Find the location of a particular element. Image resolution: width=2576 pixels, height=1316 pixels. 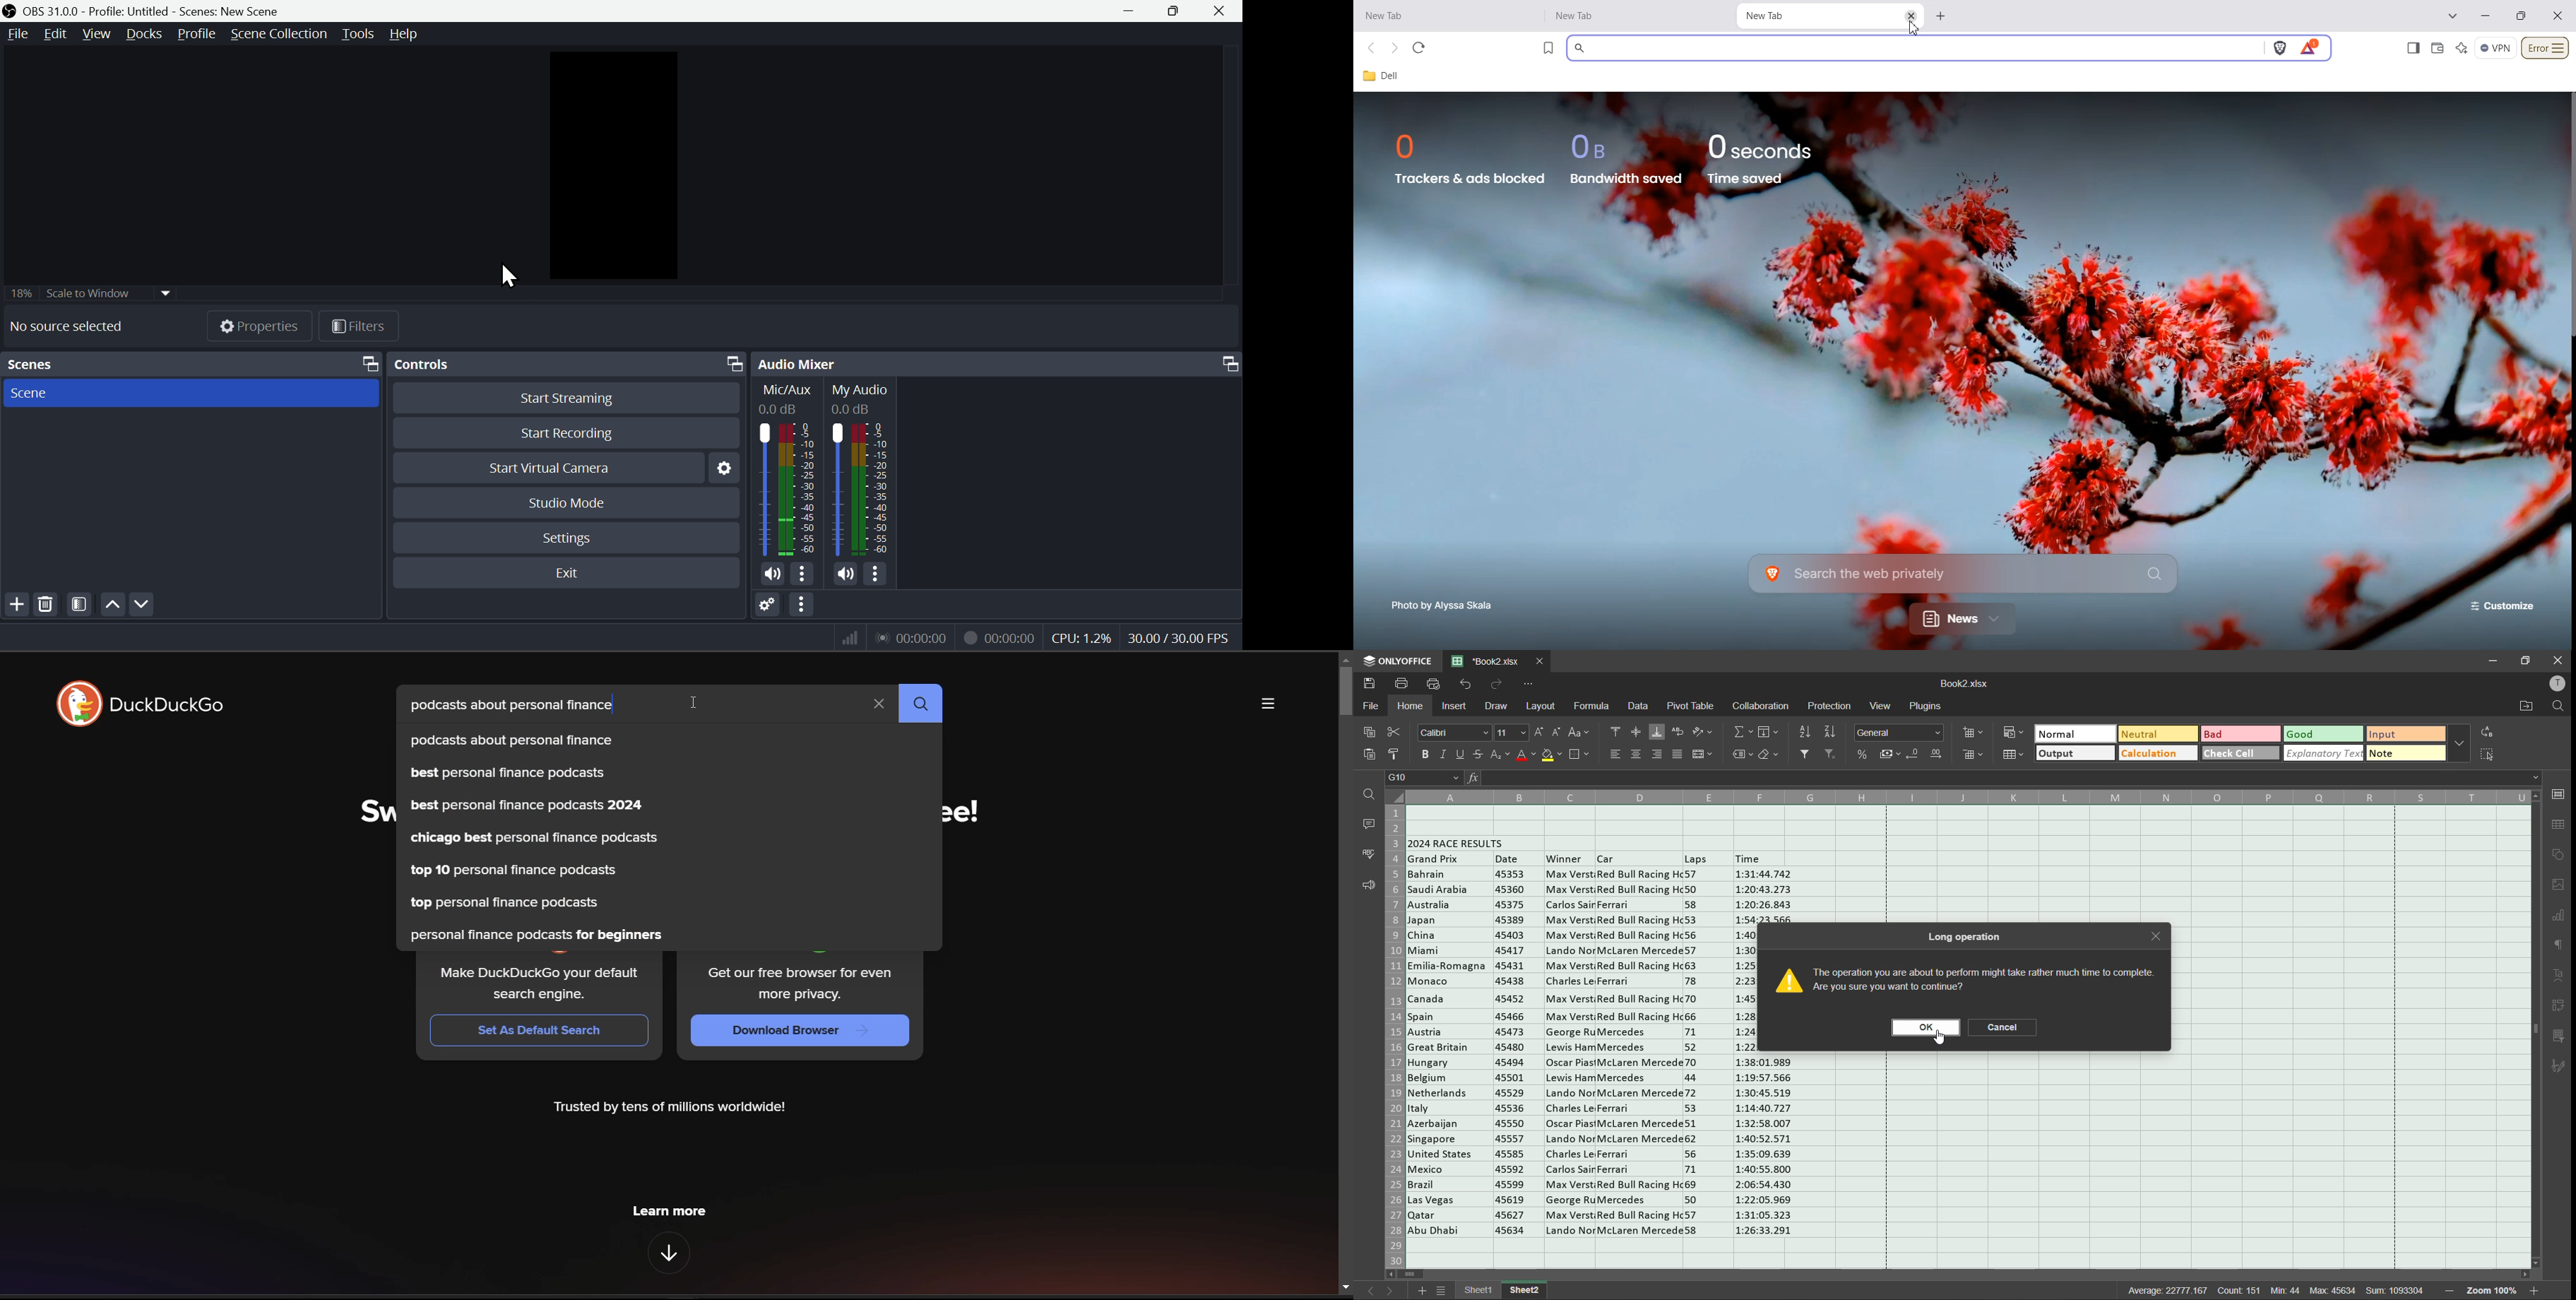

OBS 31.0.0 is located at coordinates (166, 9).